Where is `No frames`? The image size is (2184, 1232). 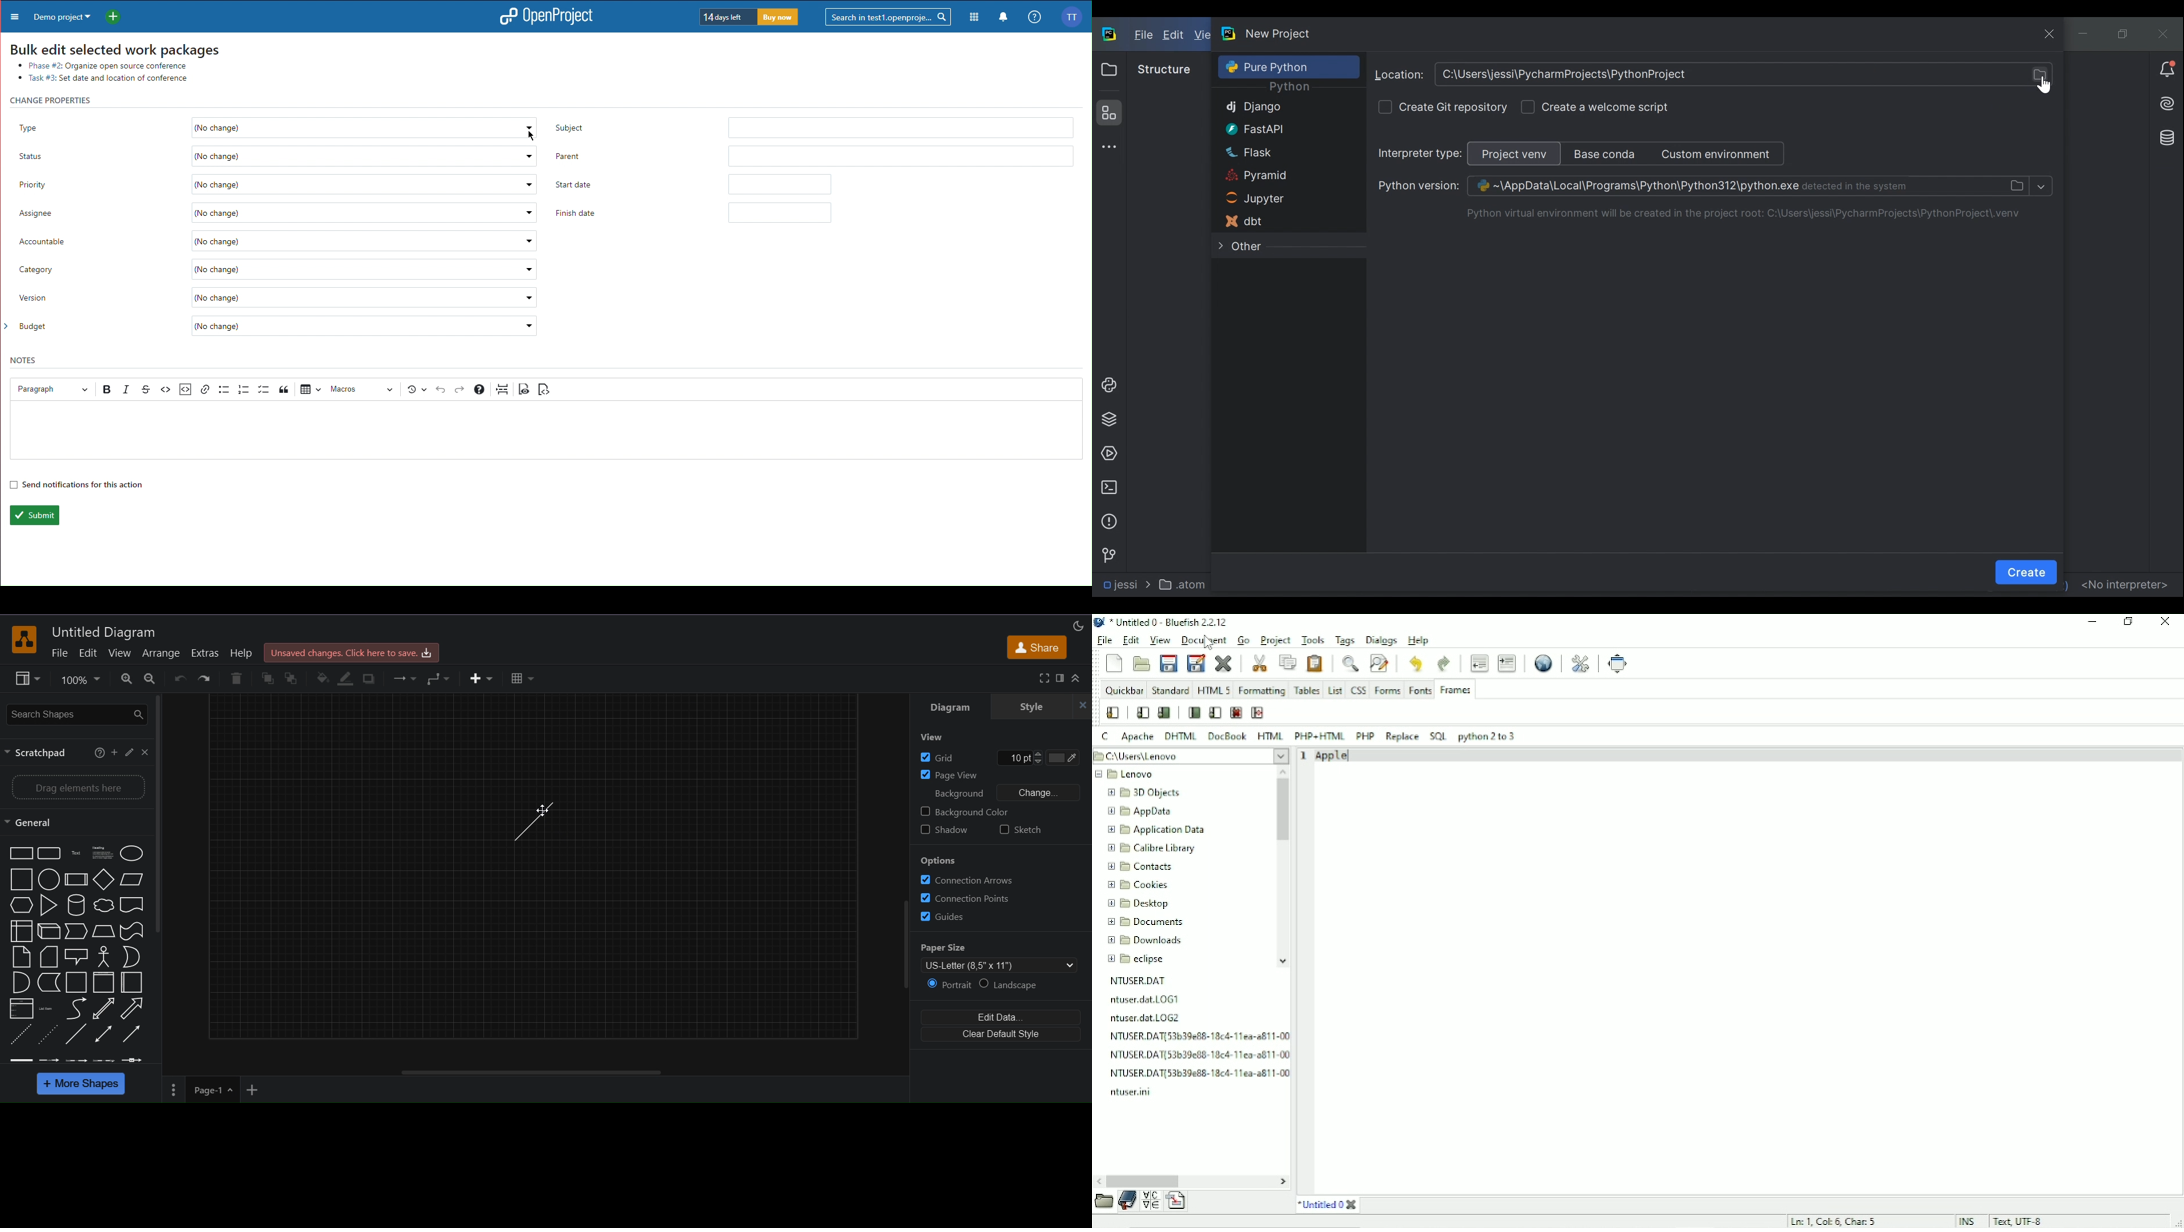 No frames is located at coordinates (1235, 713).